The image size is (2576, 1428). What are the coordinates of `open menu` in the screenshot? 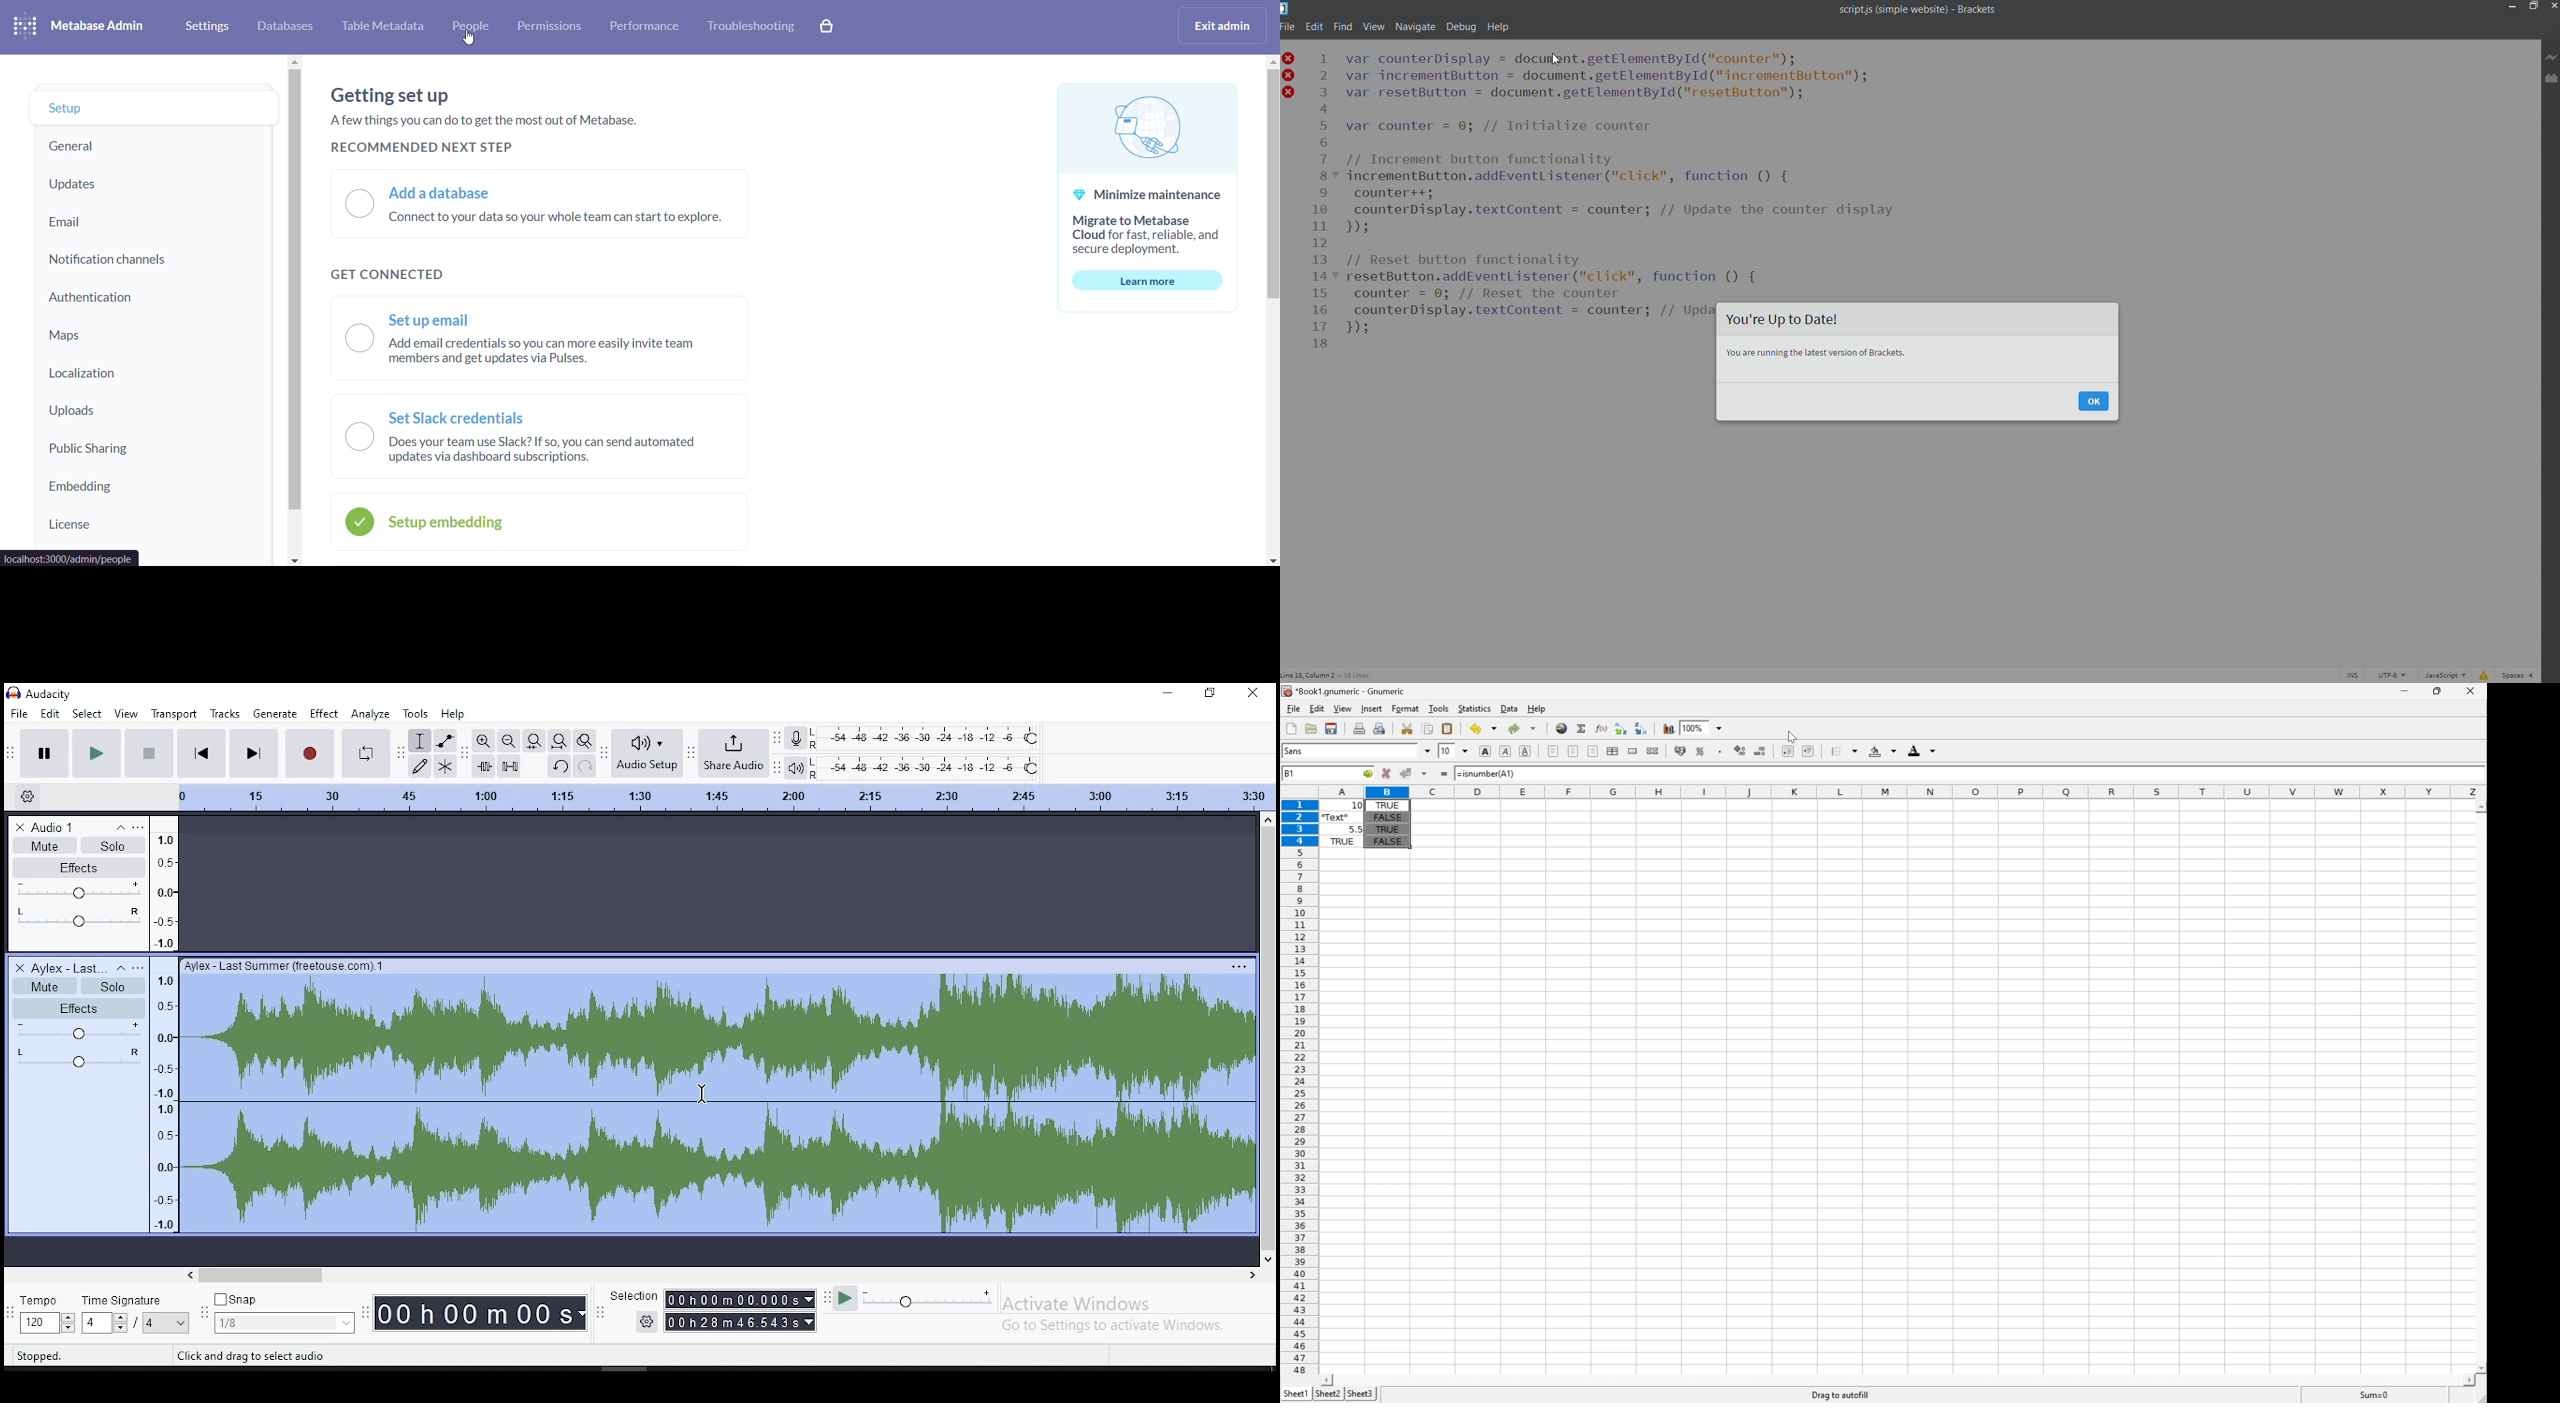 It's located at (143, 828).